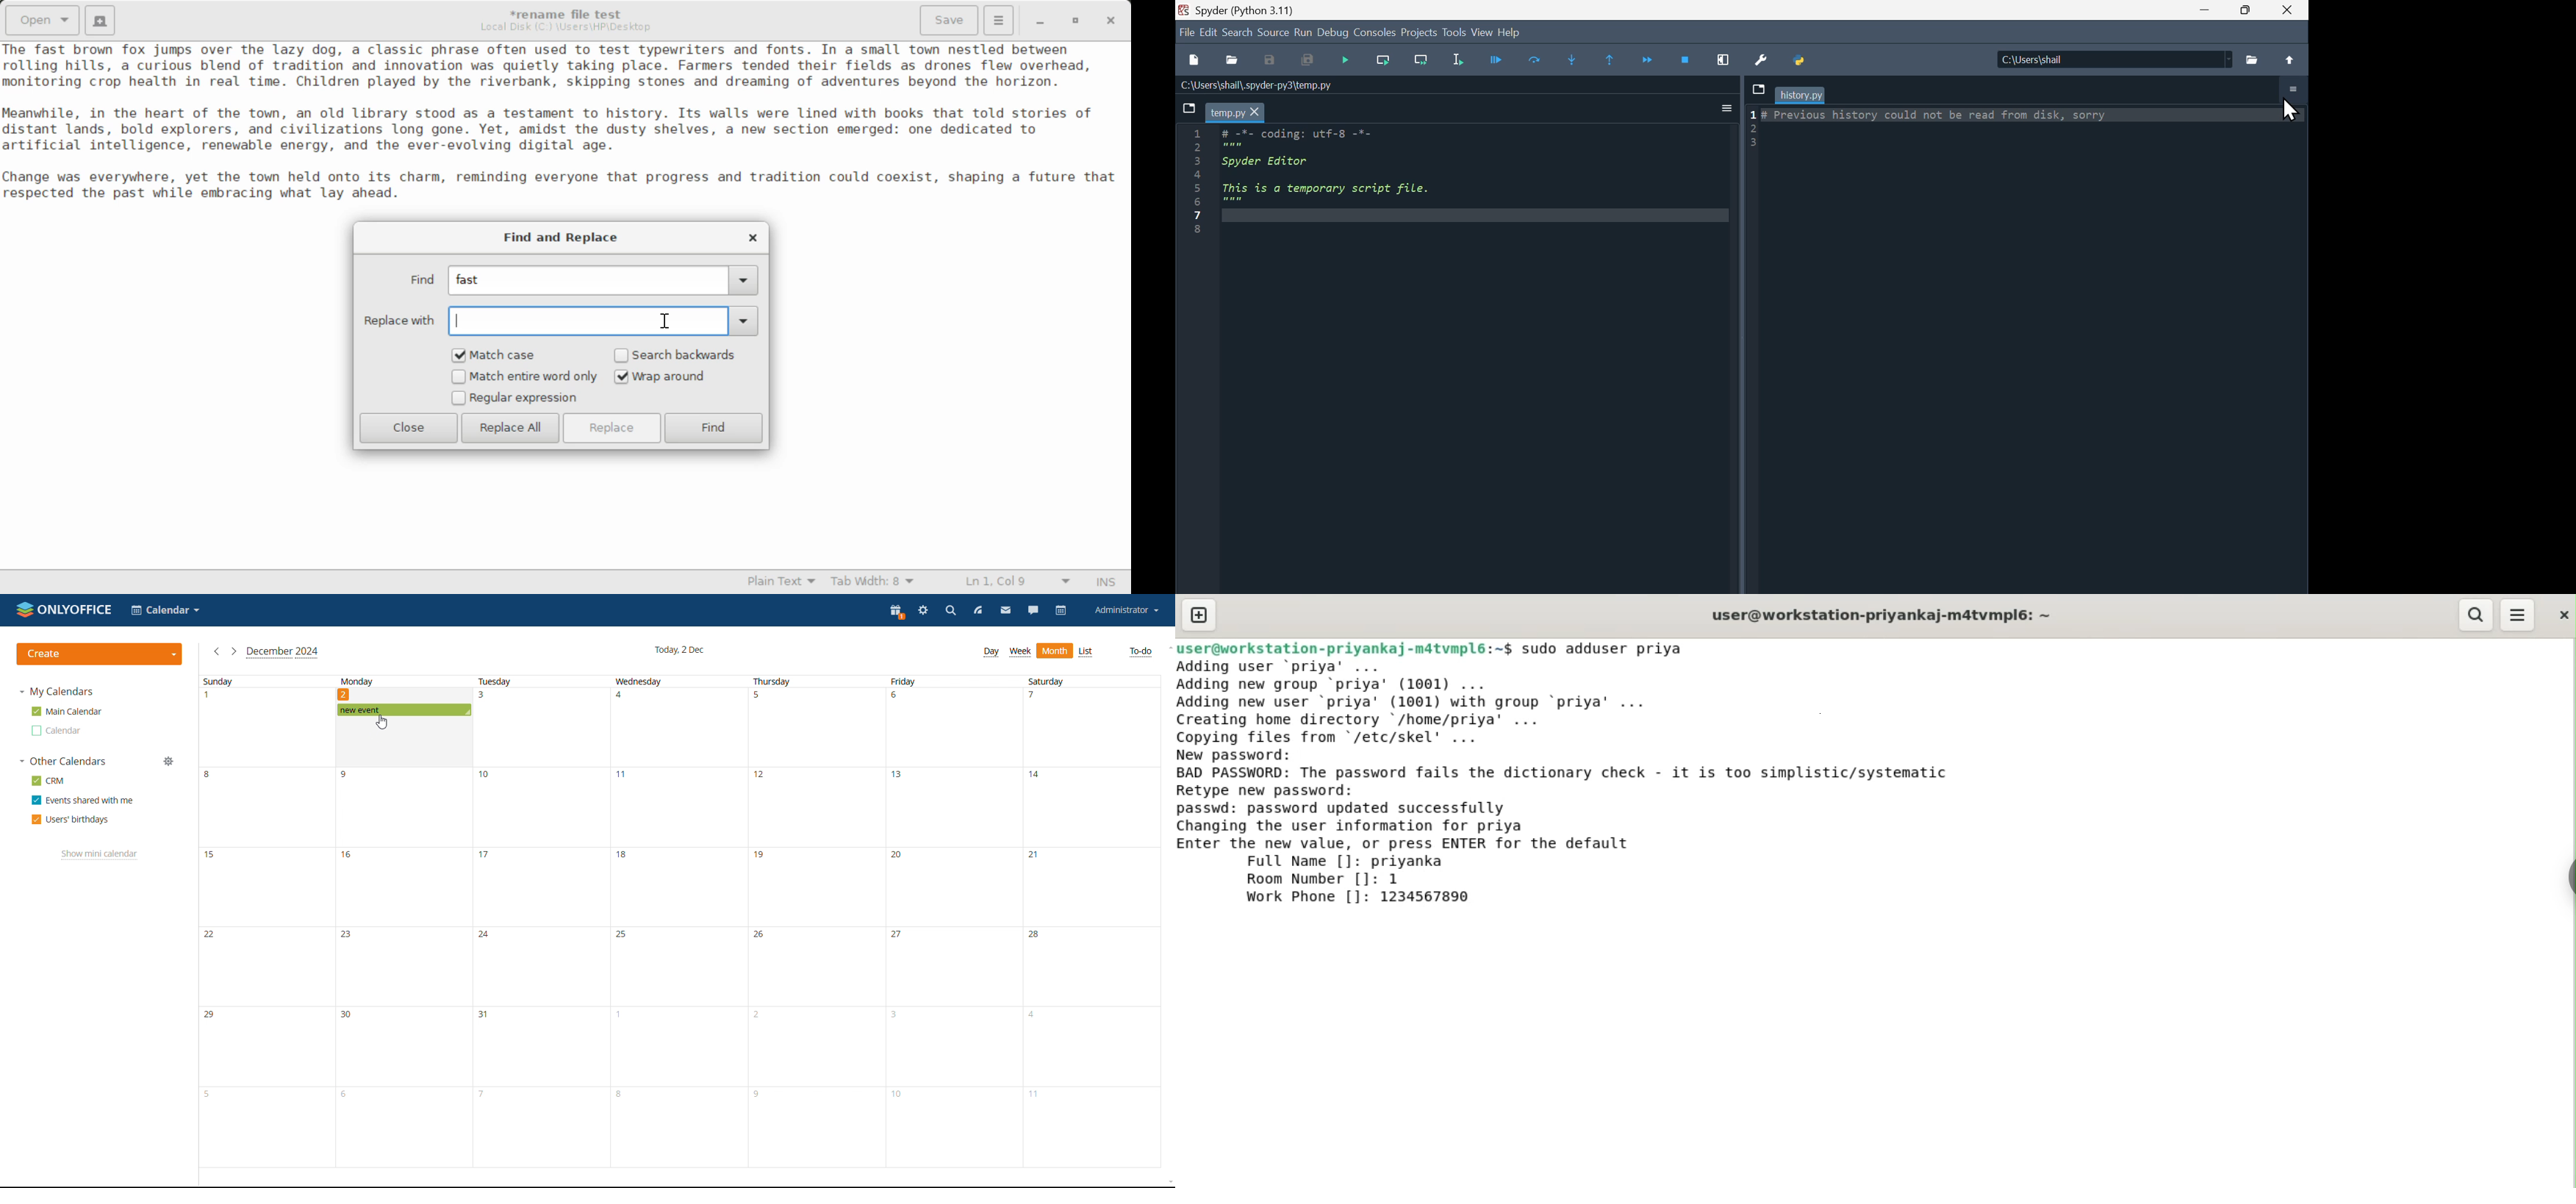  What do you see at coordinates (1652, 61) in the screenshot?
I see `Continue execution until next function` at bounding box center [1652, 61].